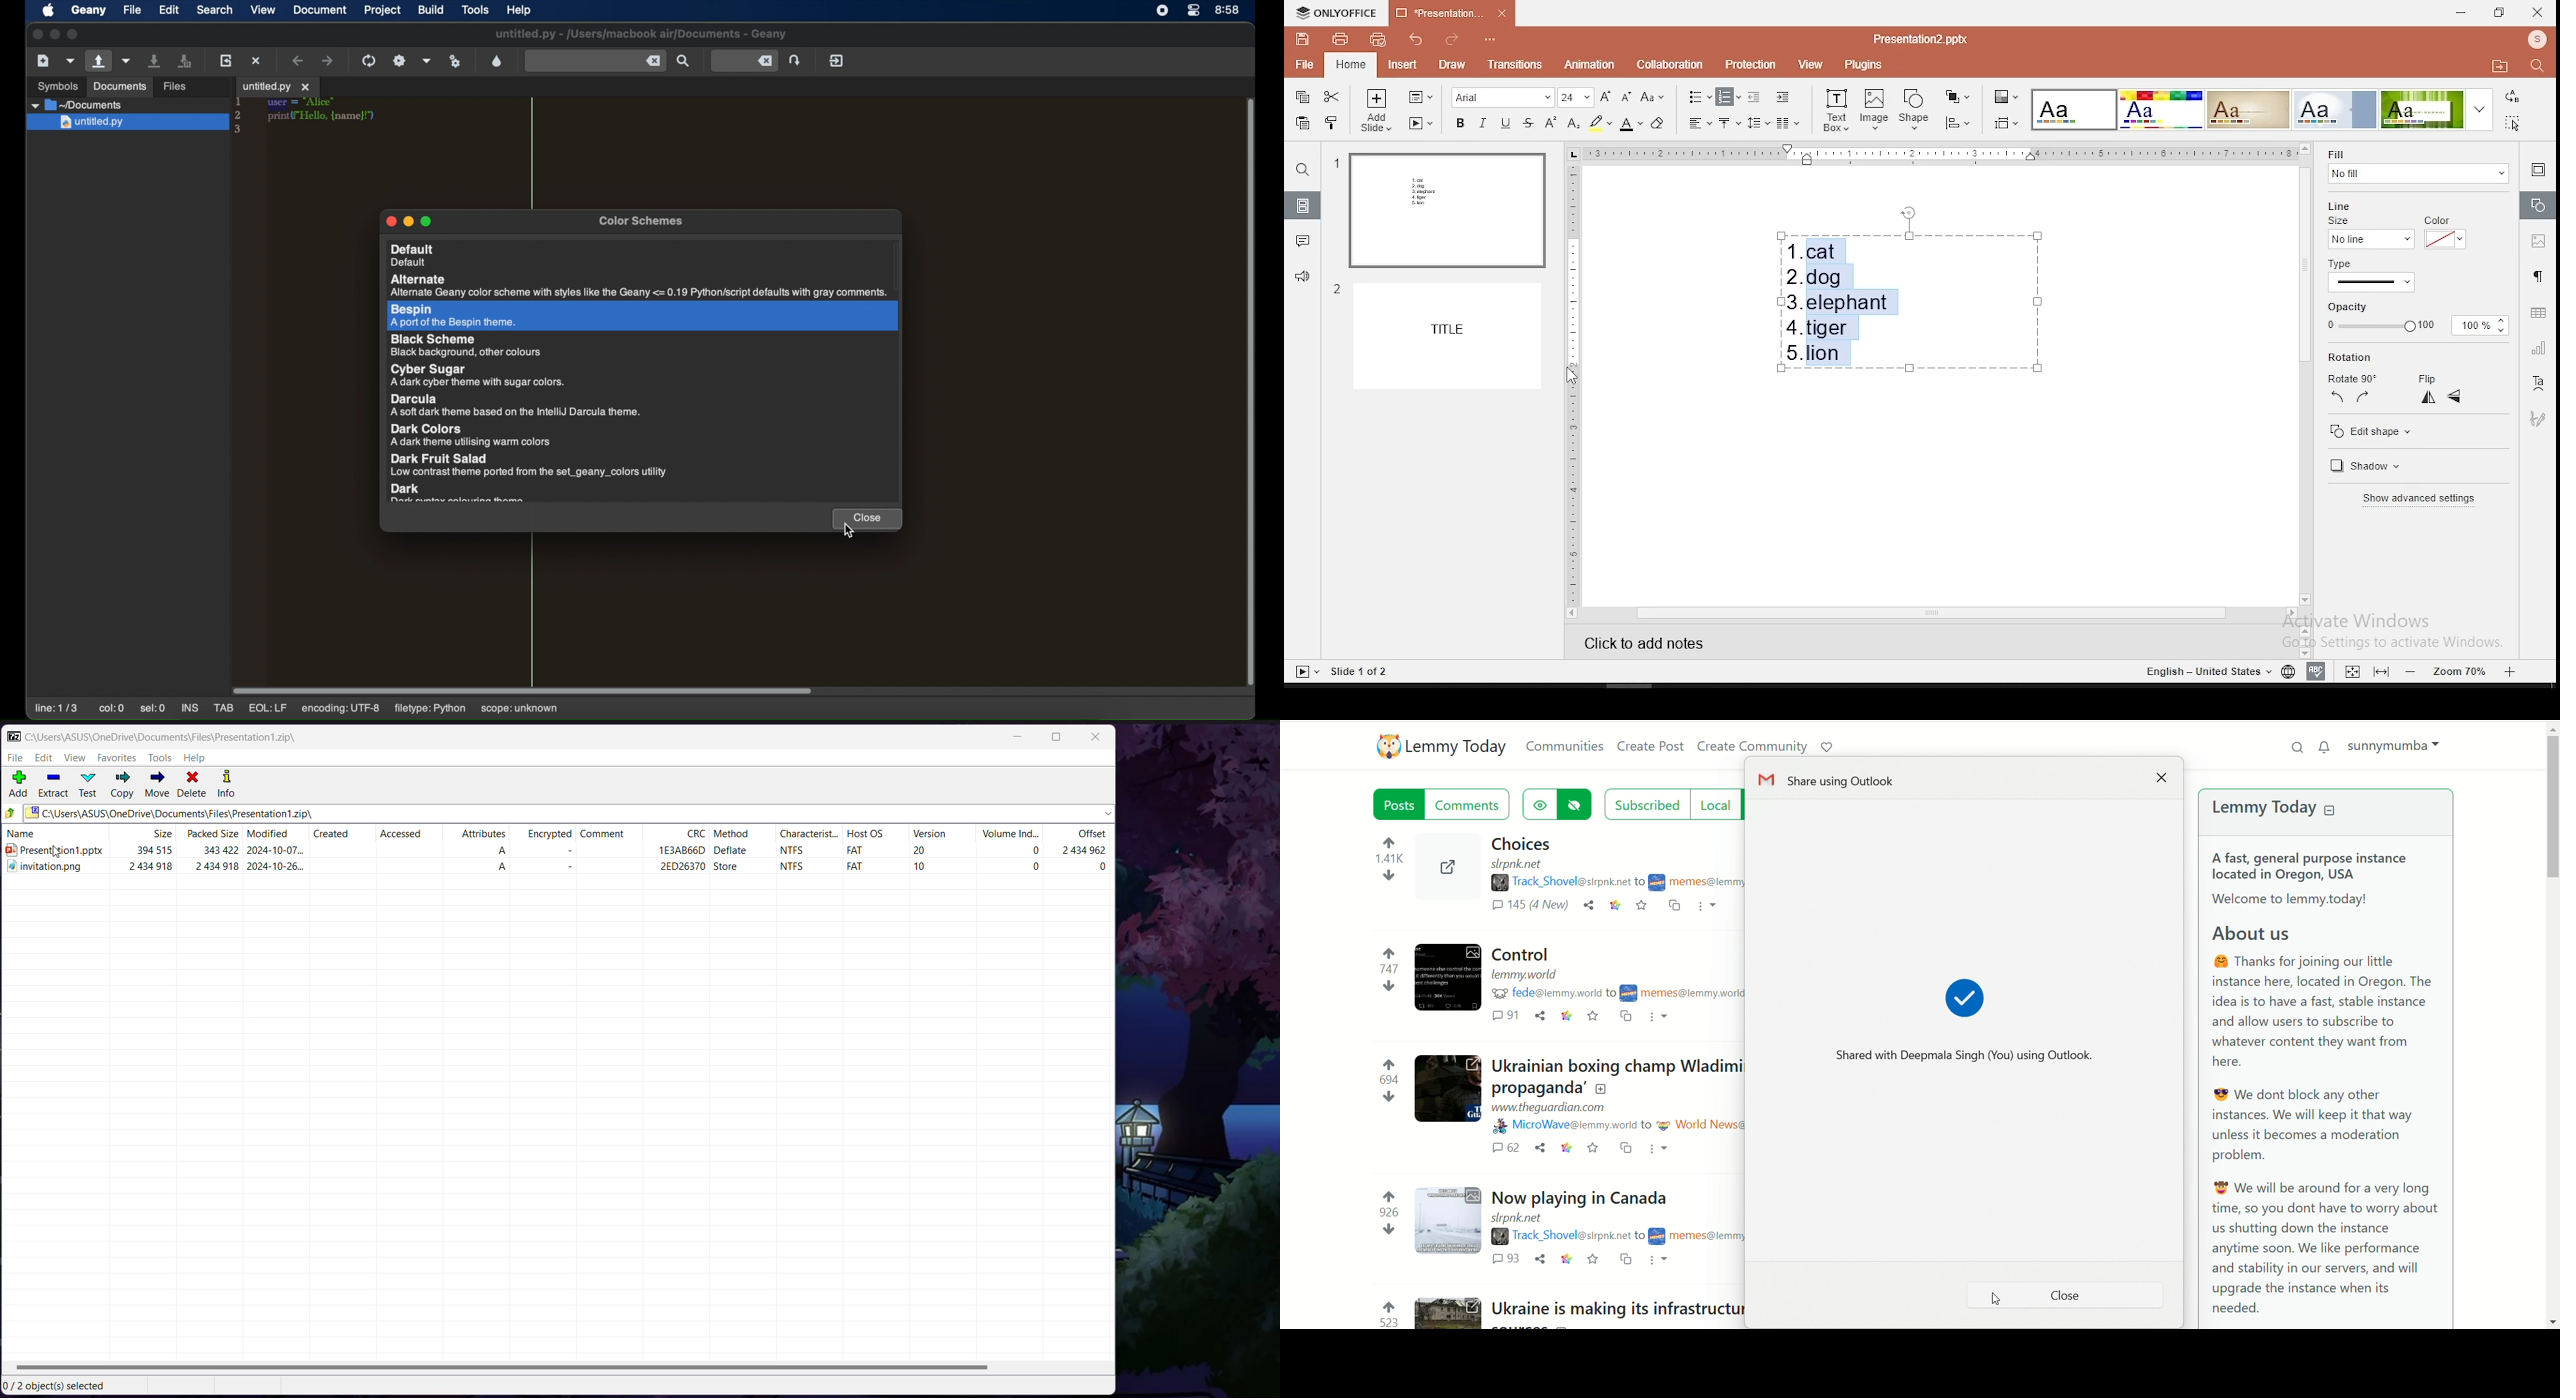  What do you see at coordinates (118, 758) in the screenshot?
I see `Favorites` at bounding box center [118, 758].